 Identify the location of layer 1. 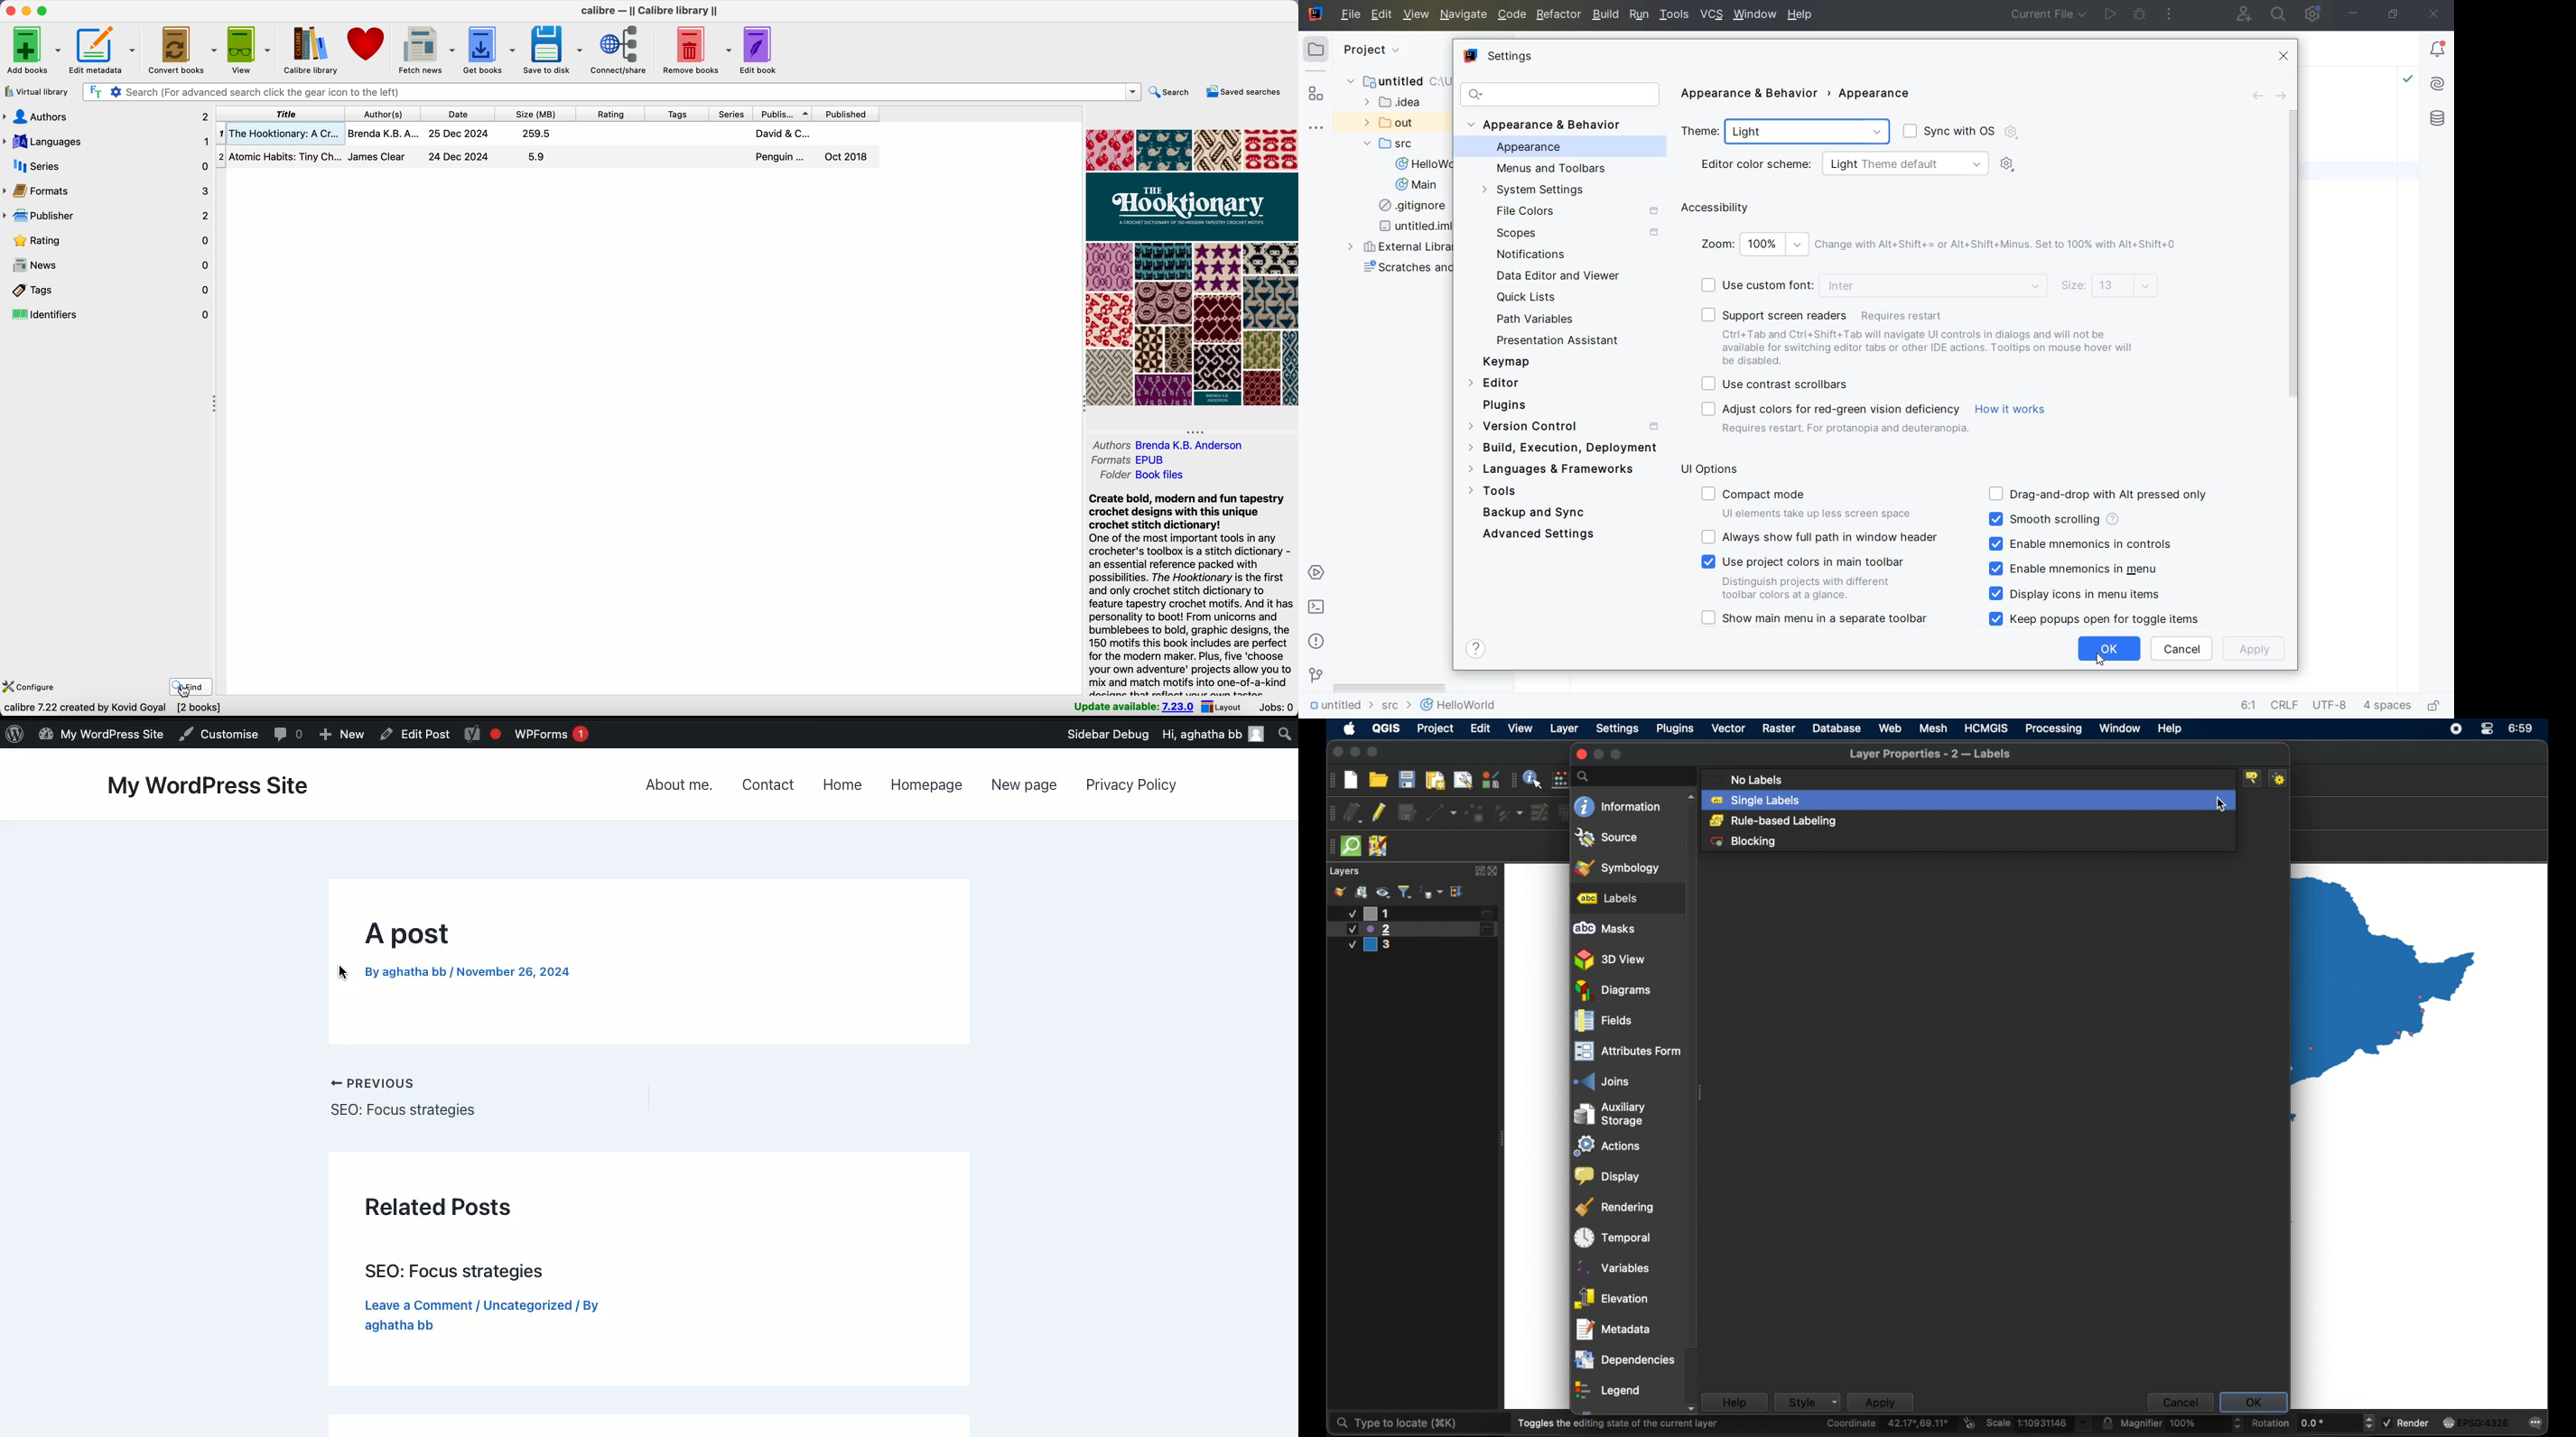
(1418, 913).